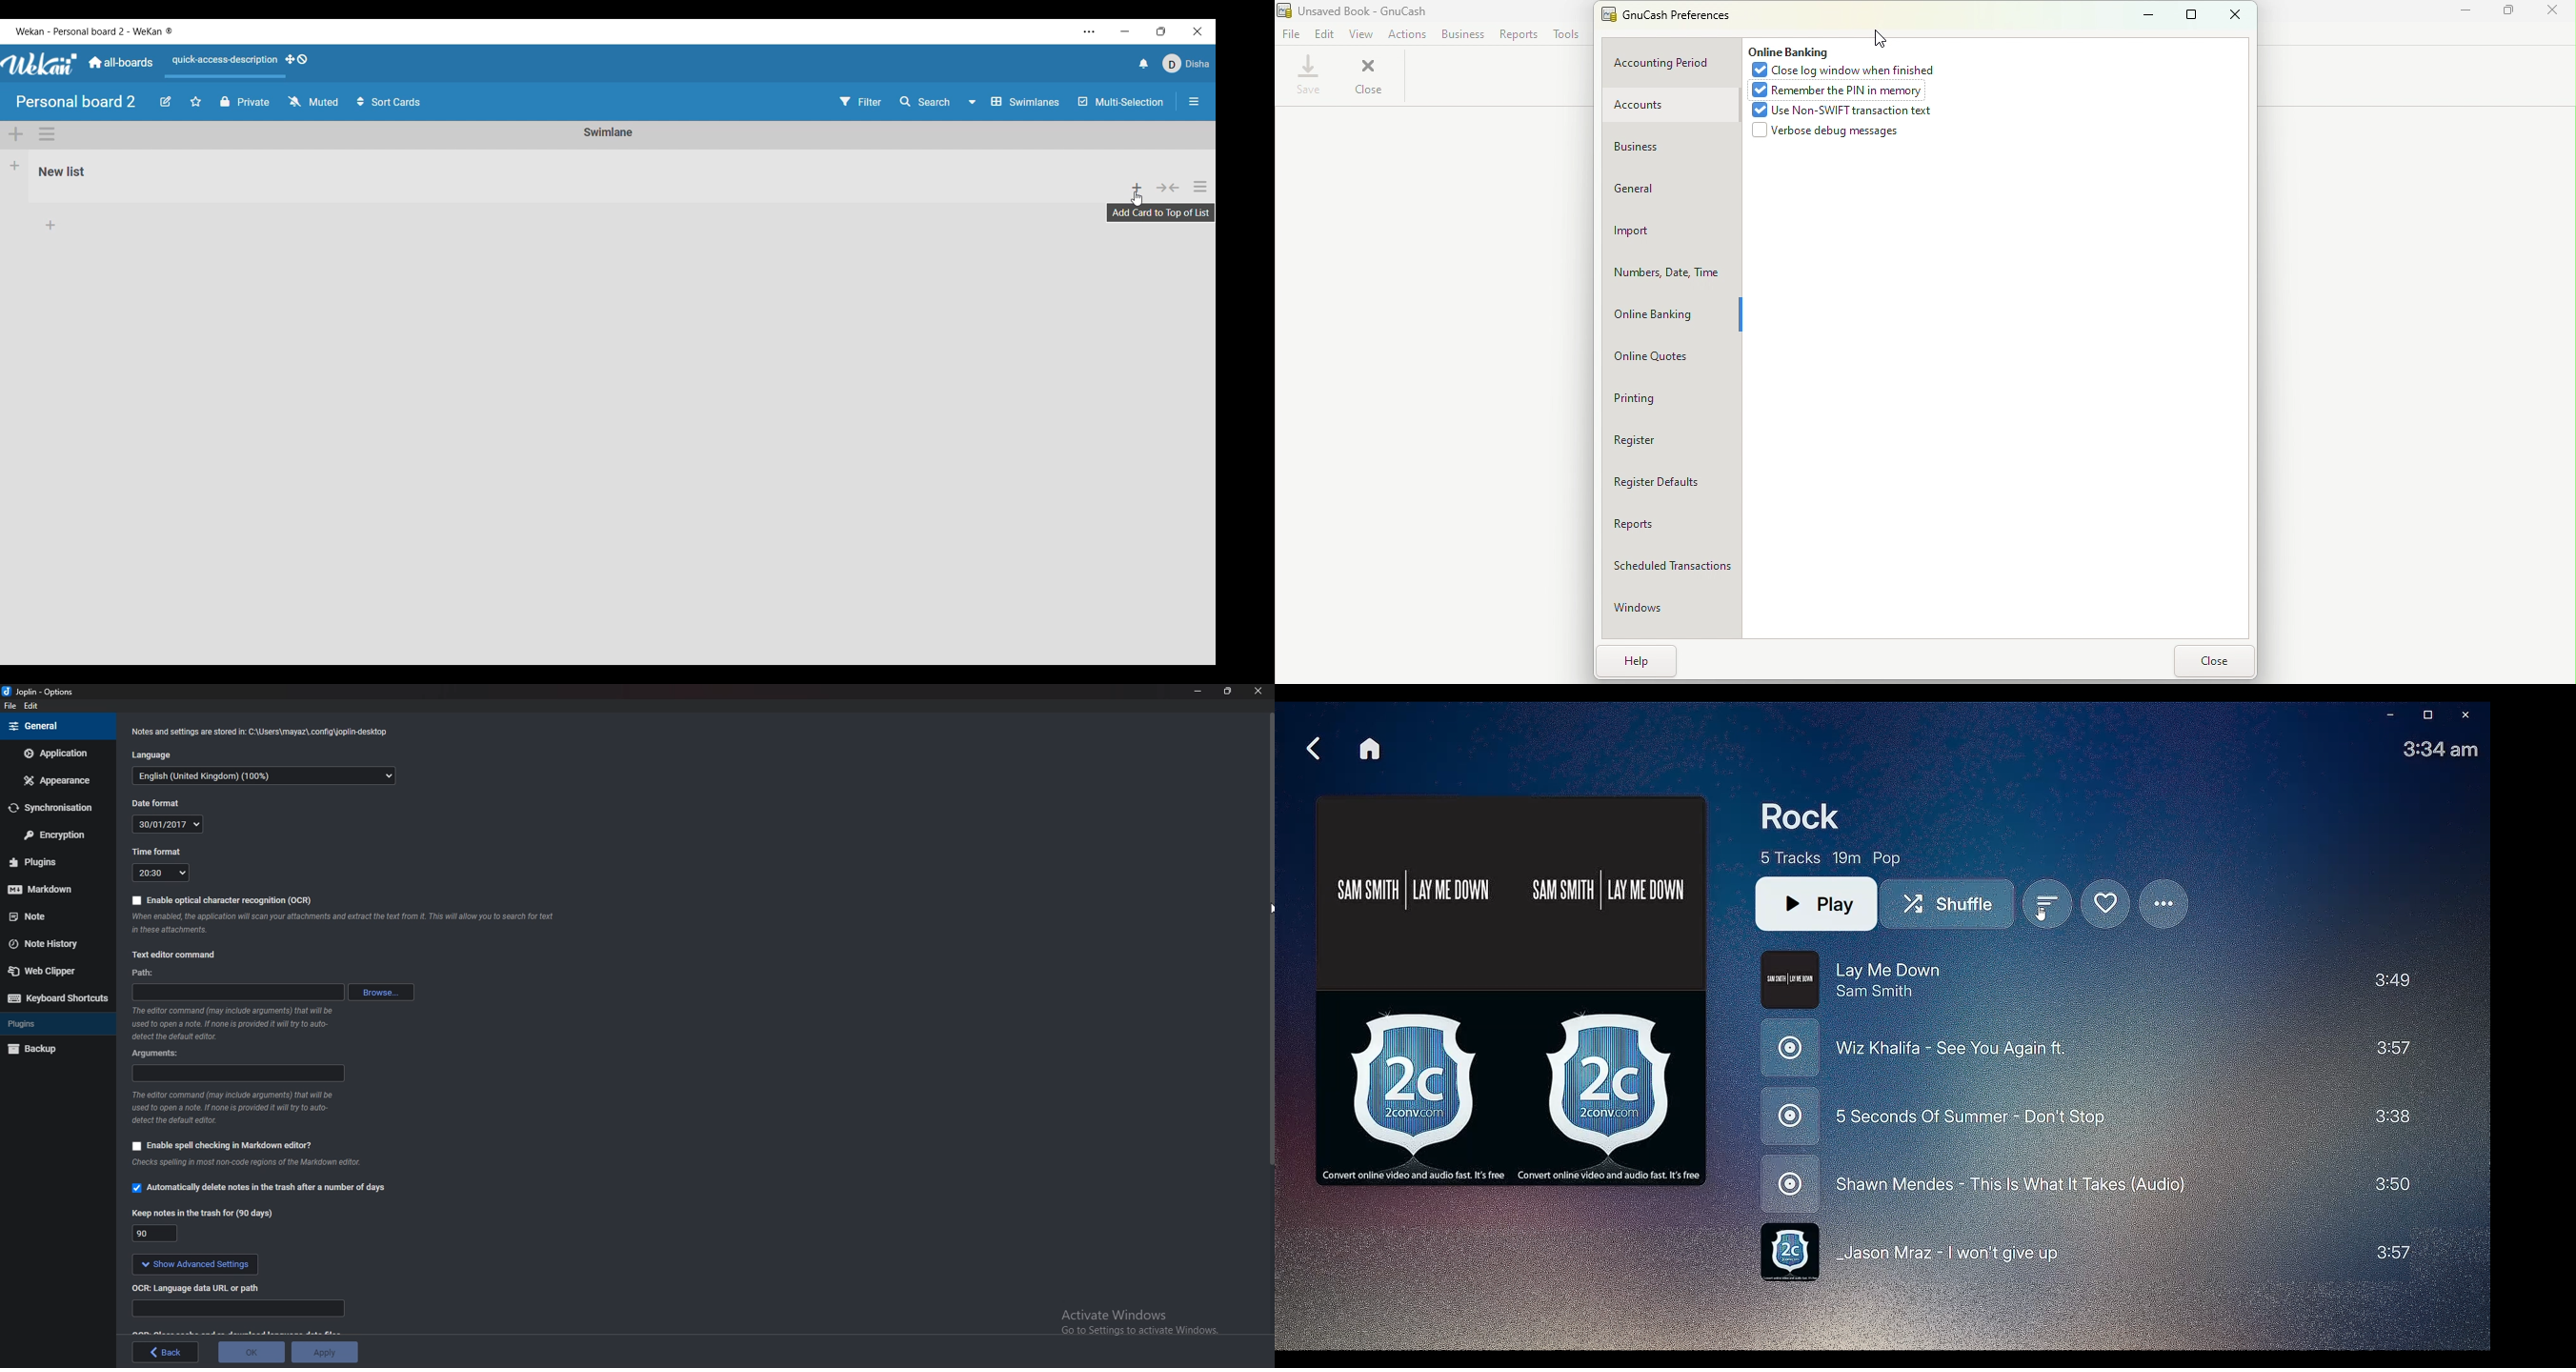 Image resolution: width=2576 pixels, height=1372 pixels. I want to click on general, so click(56, 726).